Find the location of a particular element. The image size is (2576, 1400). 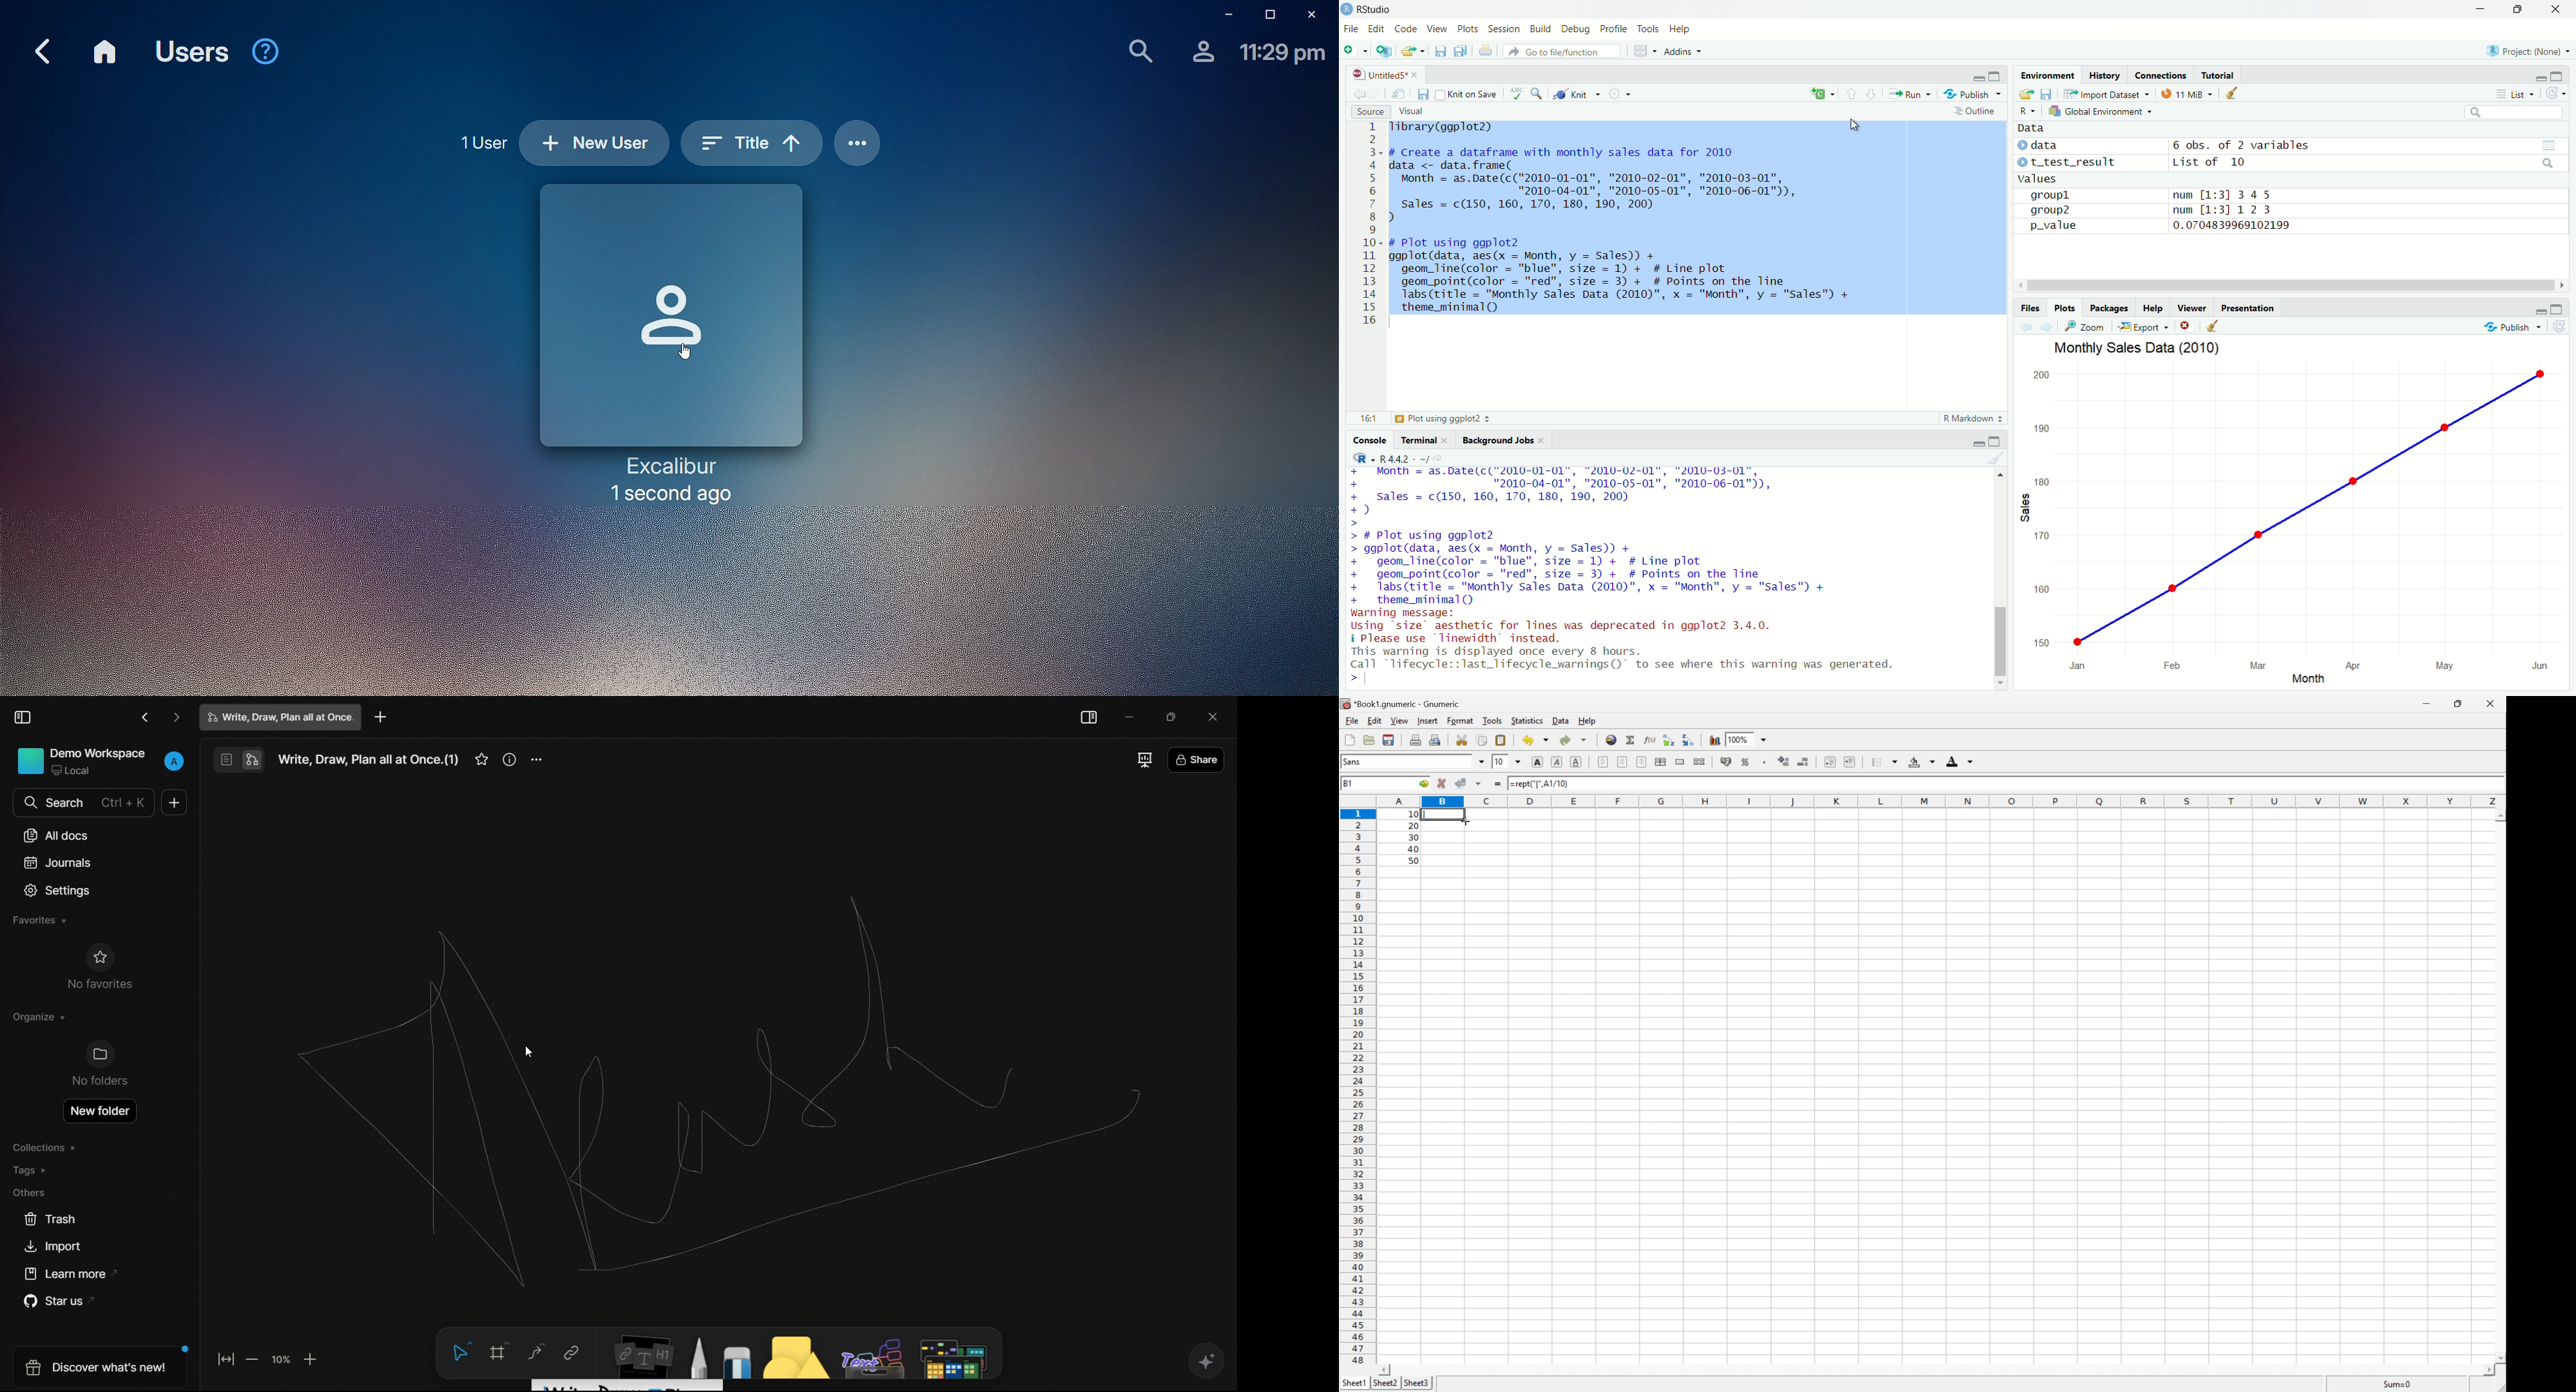

notes is located at coordinates (640, 1354).